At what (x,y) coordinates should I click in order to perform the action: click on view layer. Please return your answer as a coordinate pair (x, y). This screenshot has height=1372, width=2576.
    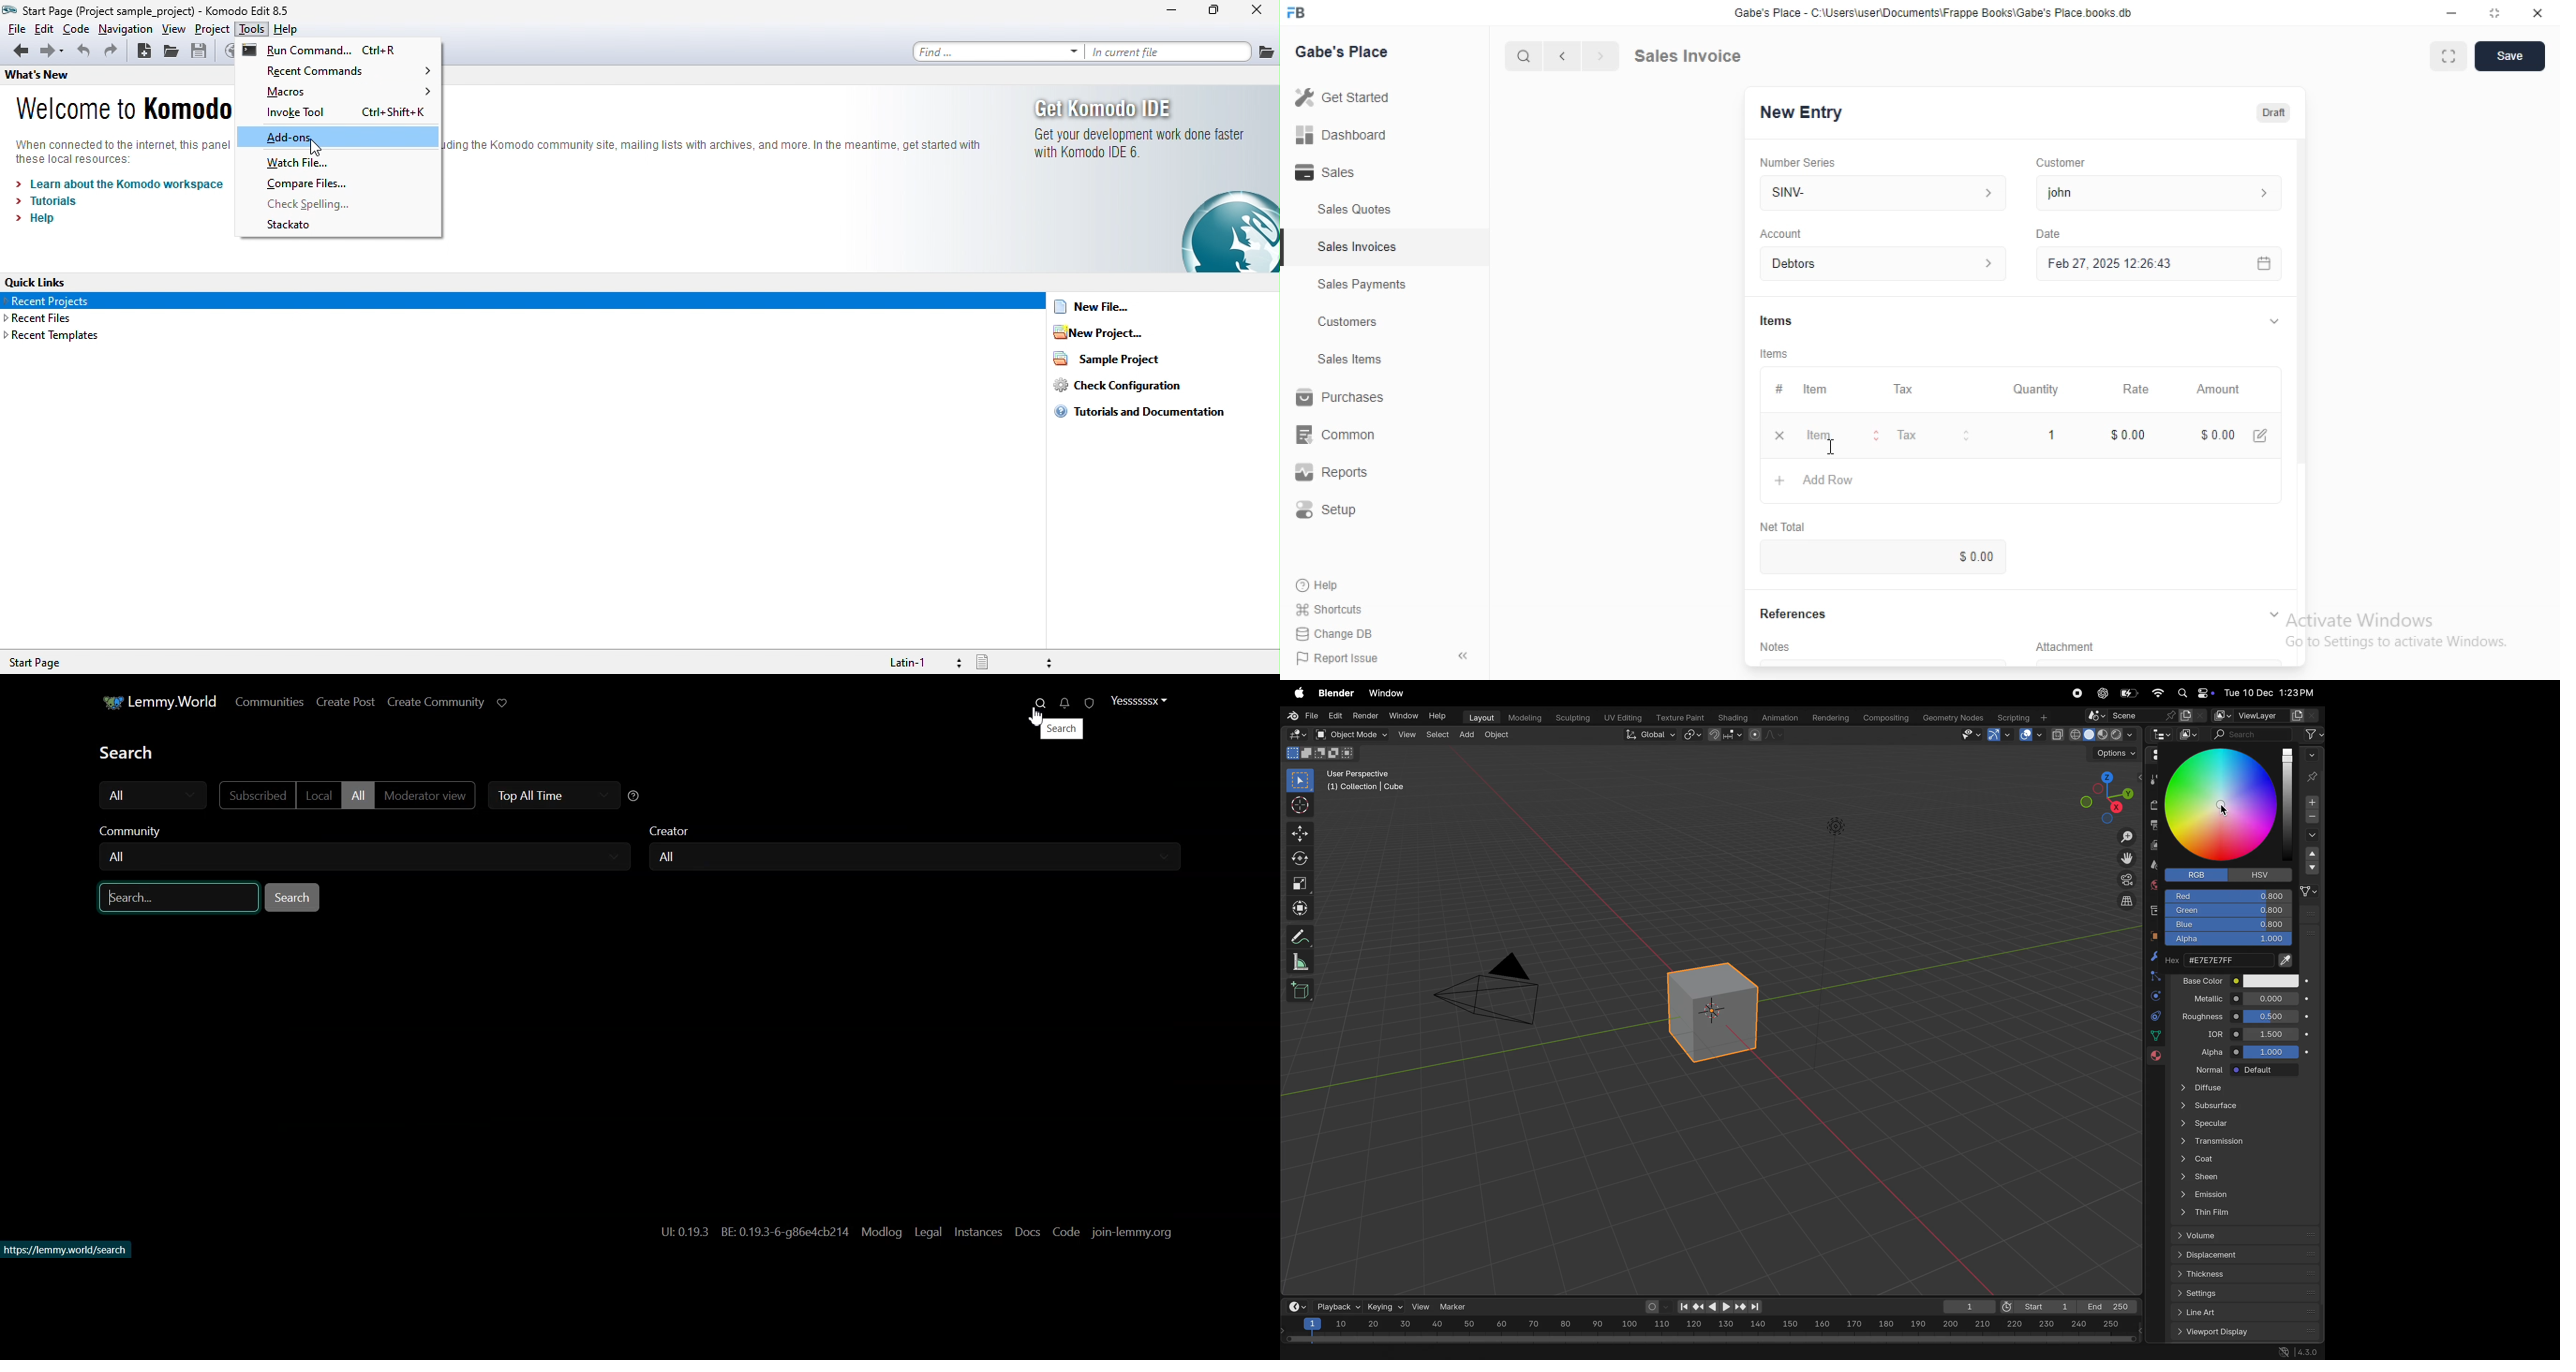
    Looking at the image, I should click on (2153, 846).